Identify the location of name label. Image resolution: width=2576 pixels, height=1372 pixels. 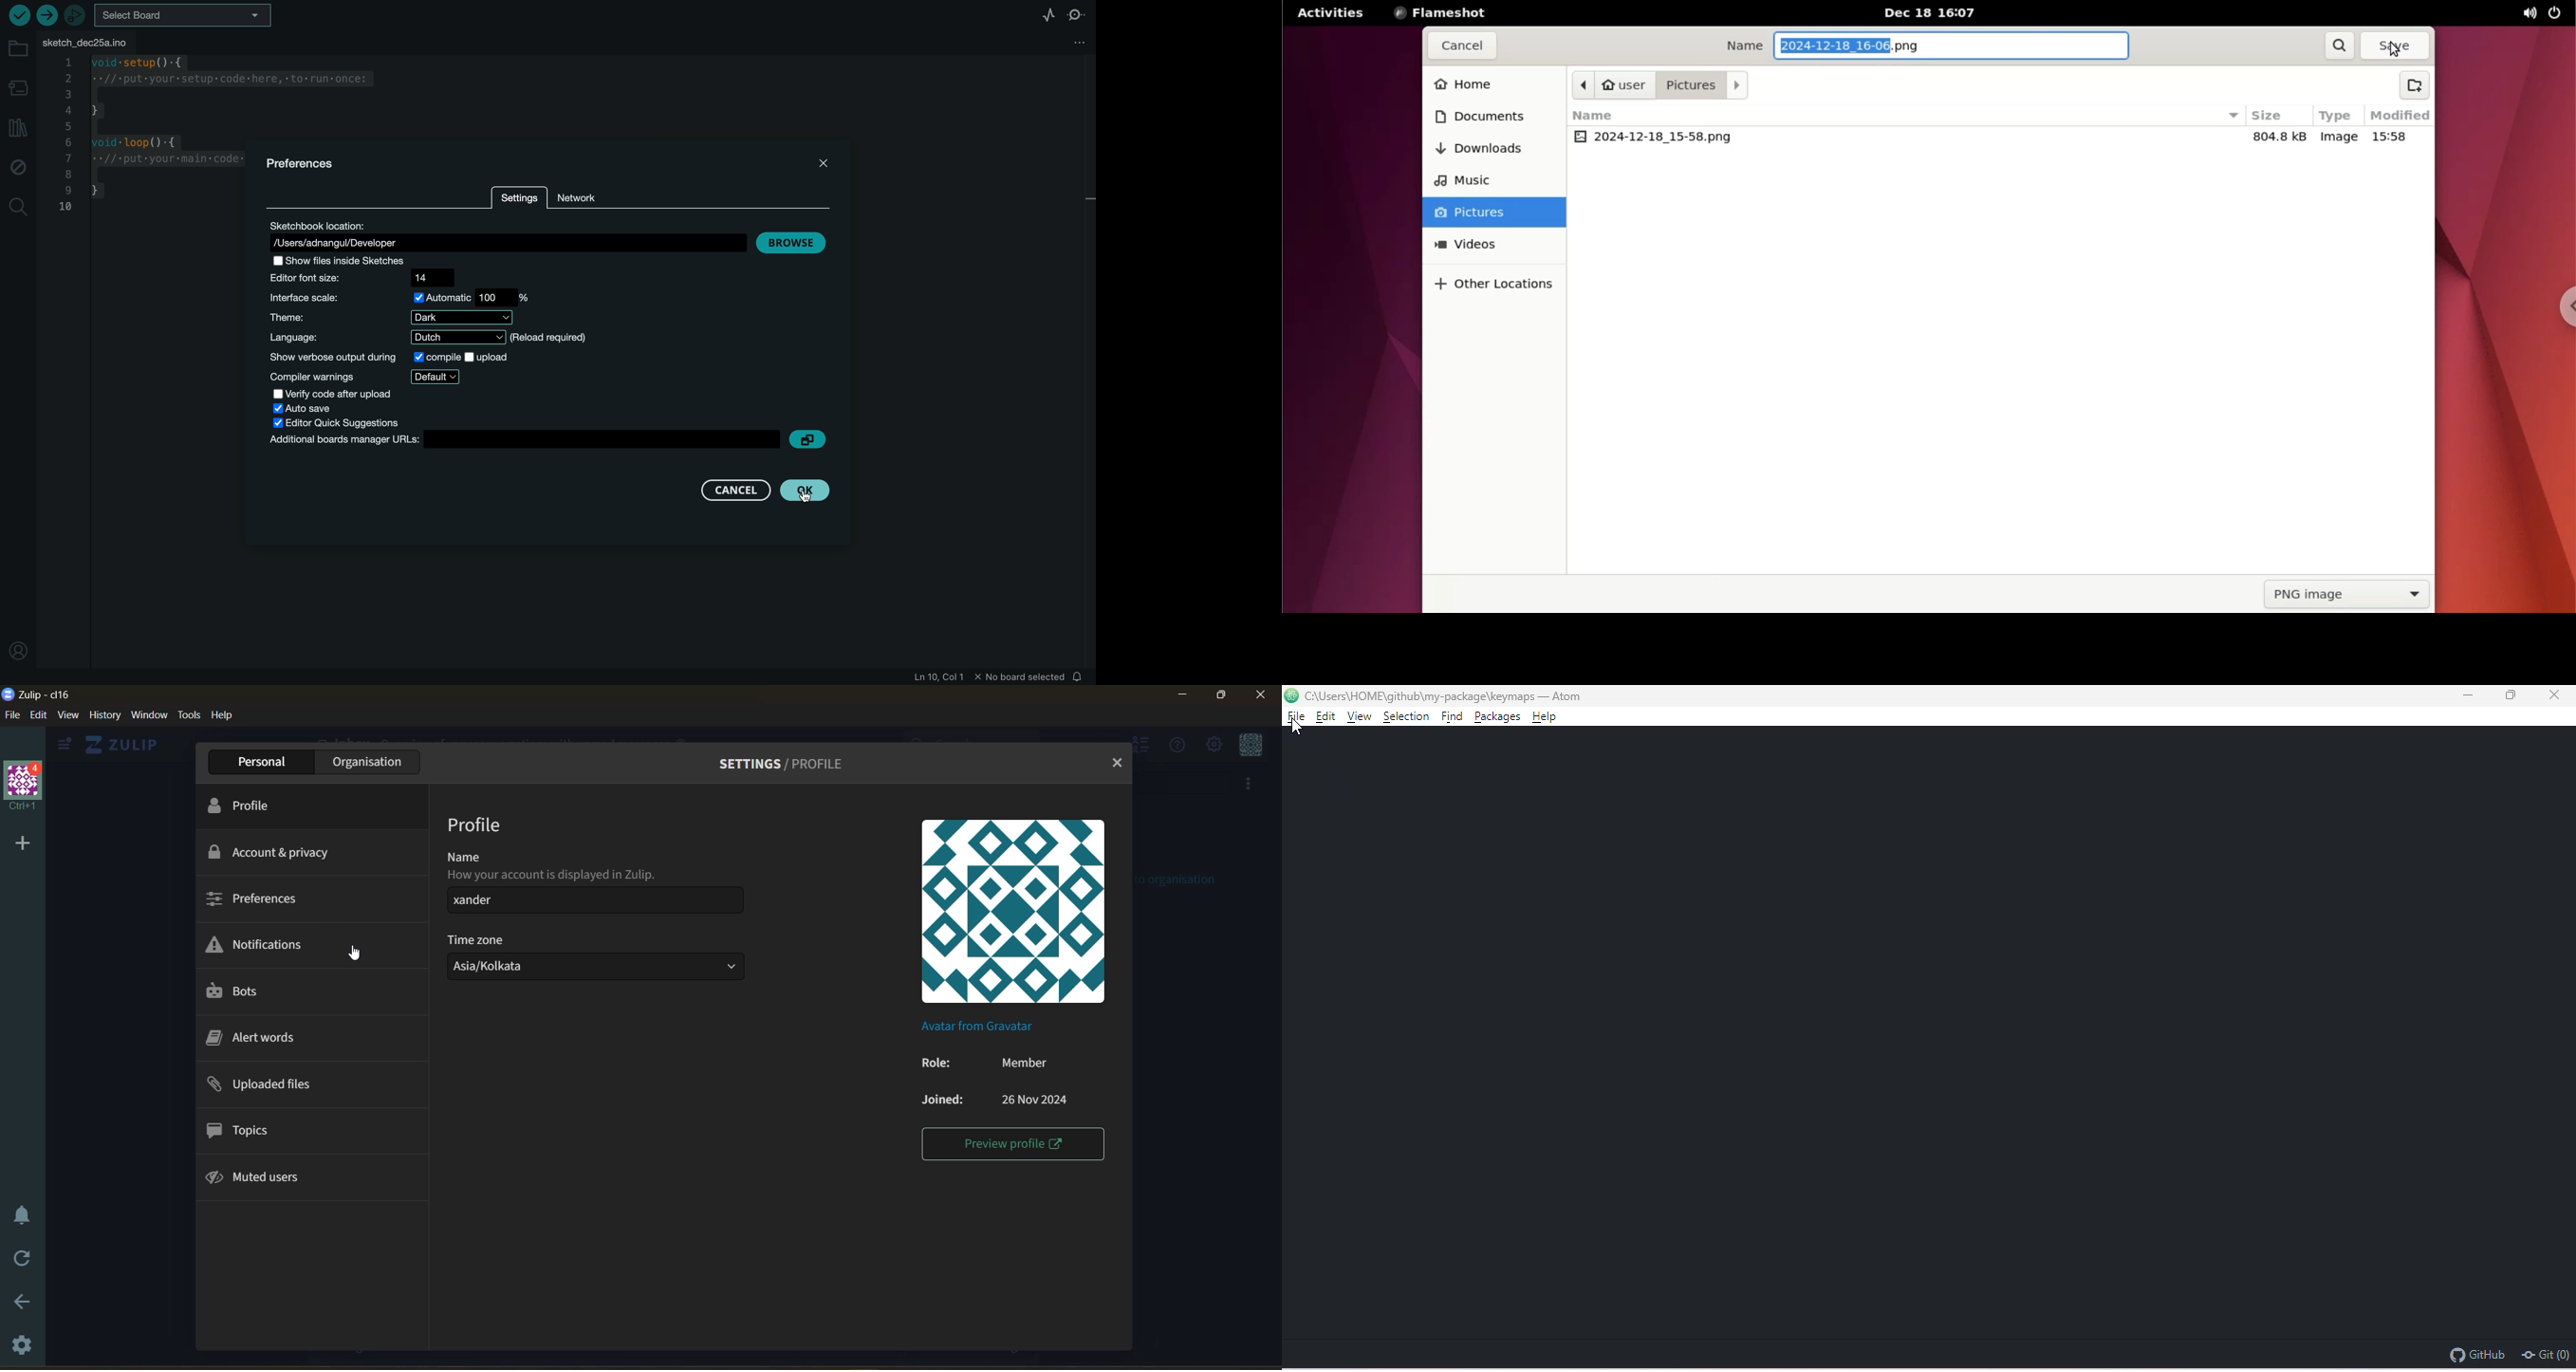
(1599, 117).